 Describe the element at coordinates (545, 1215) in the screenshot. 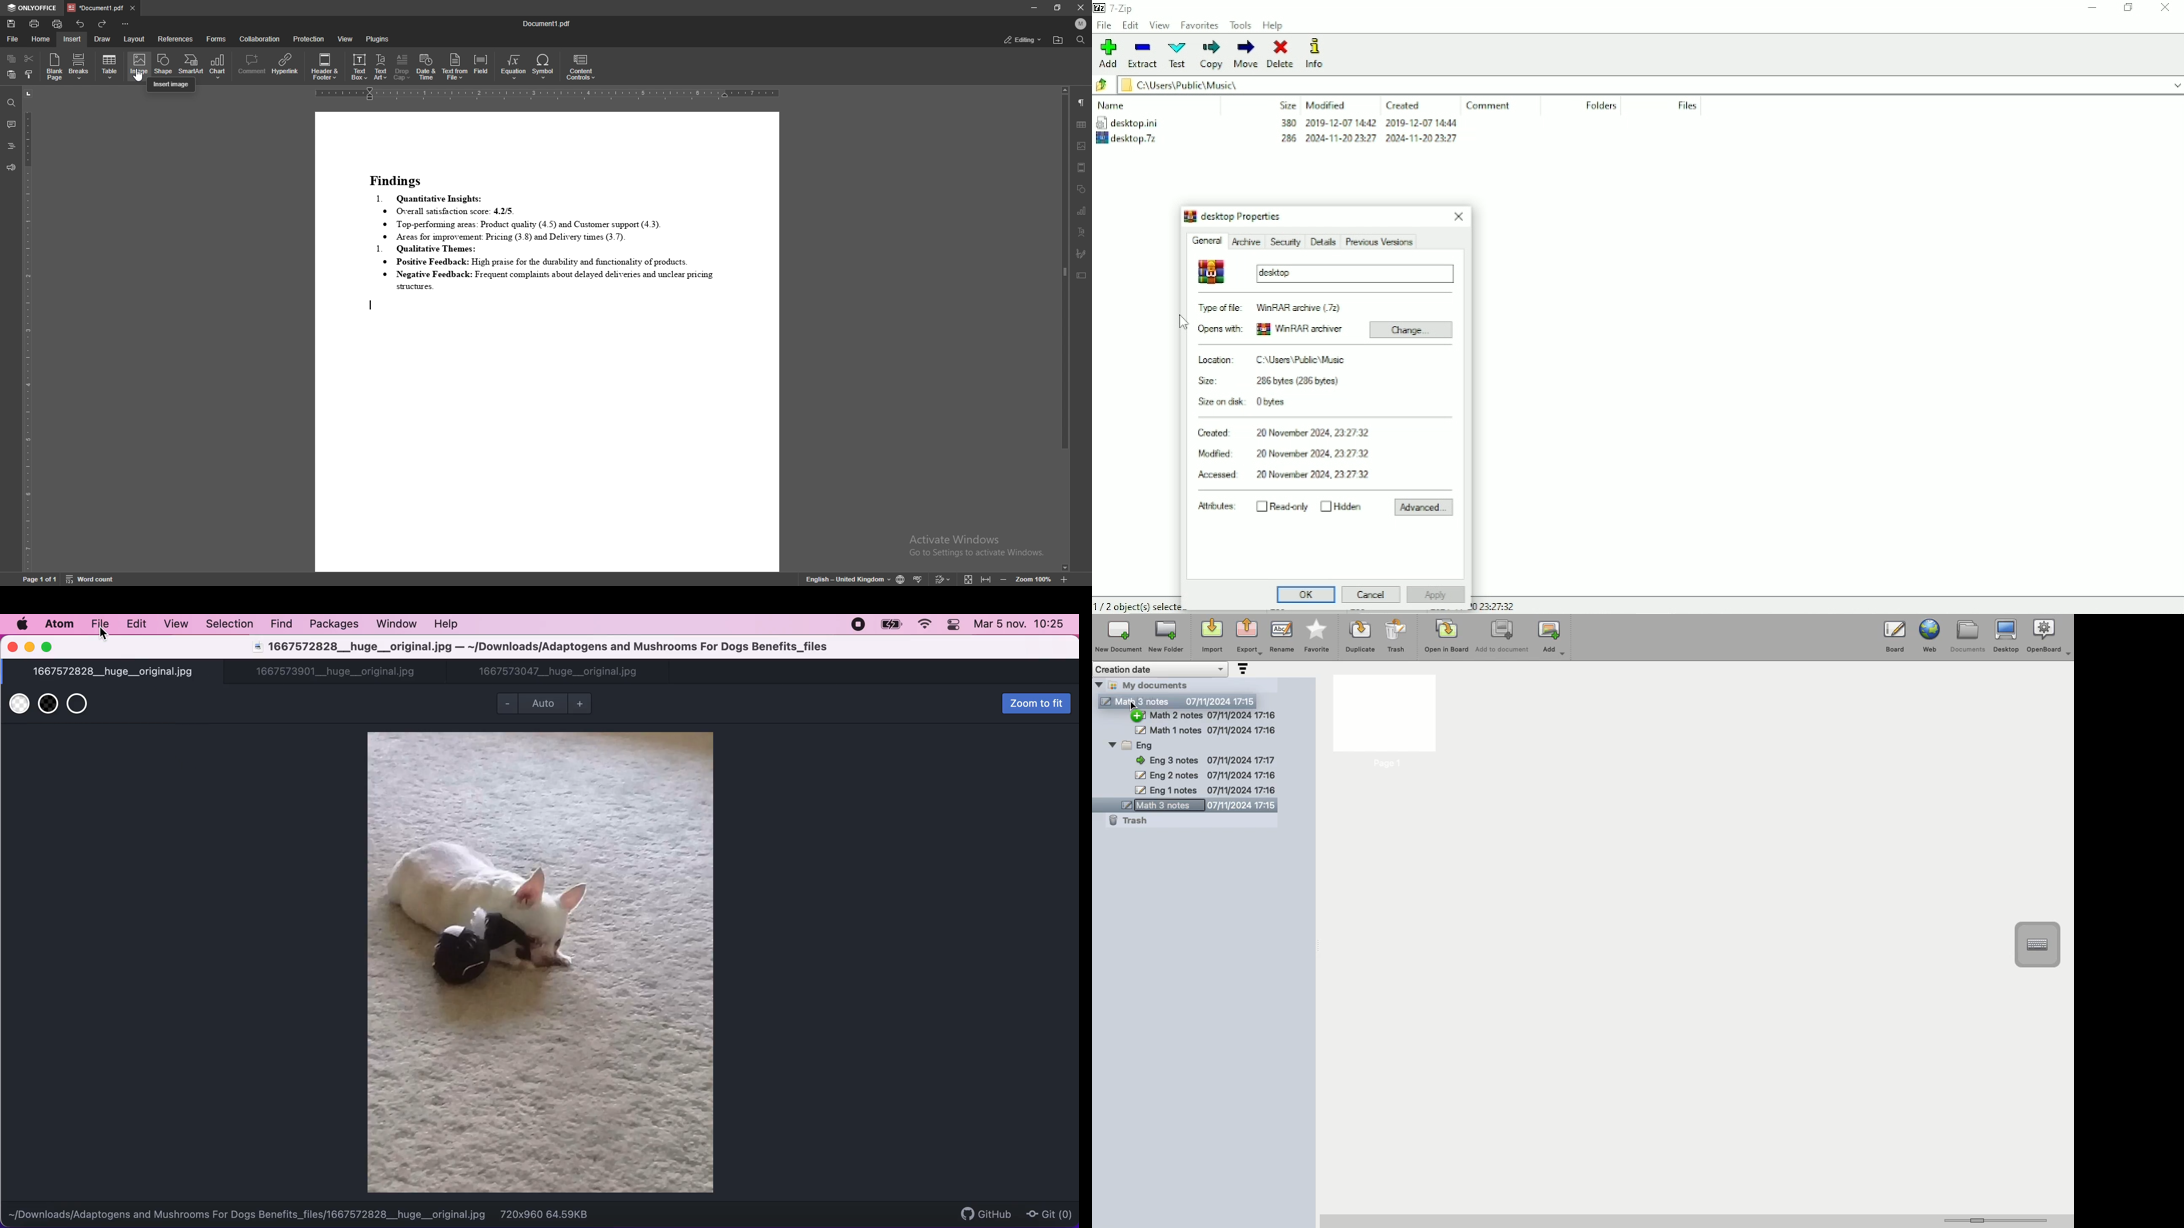

I see `720x960 64.59KB` at that location.